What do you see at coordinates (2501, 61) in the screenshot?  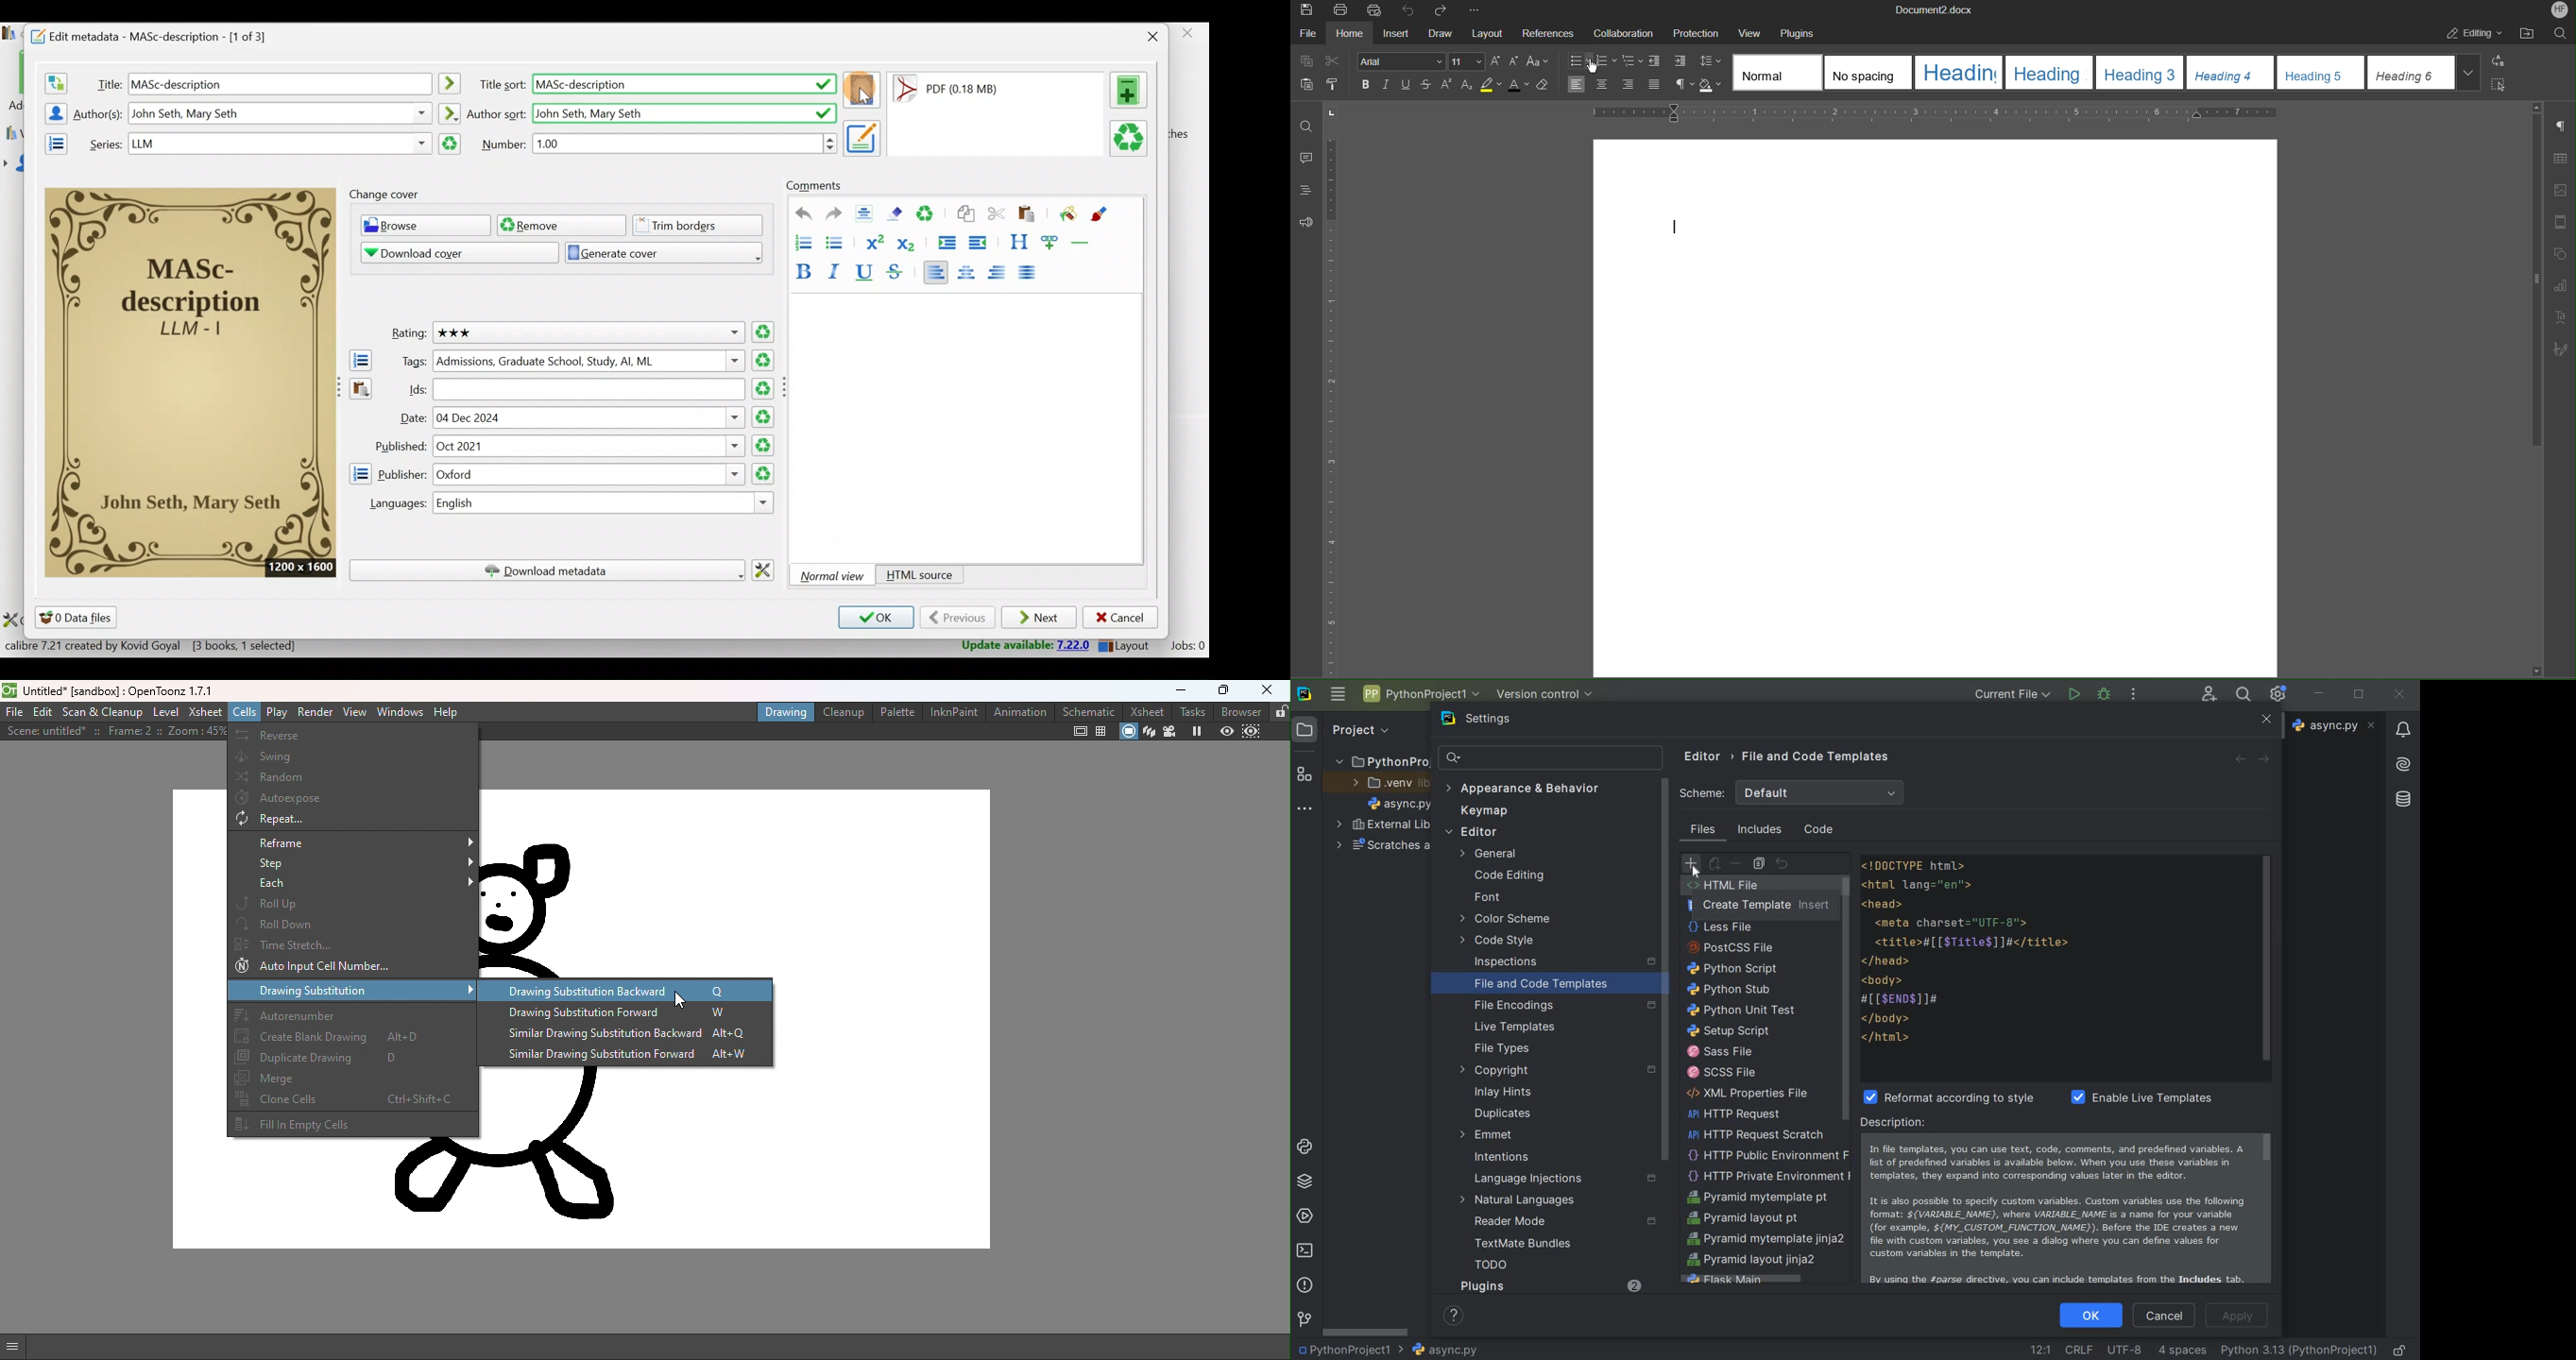 I see `Replace` at bounding box center [2501, 61].